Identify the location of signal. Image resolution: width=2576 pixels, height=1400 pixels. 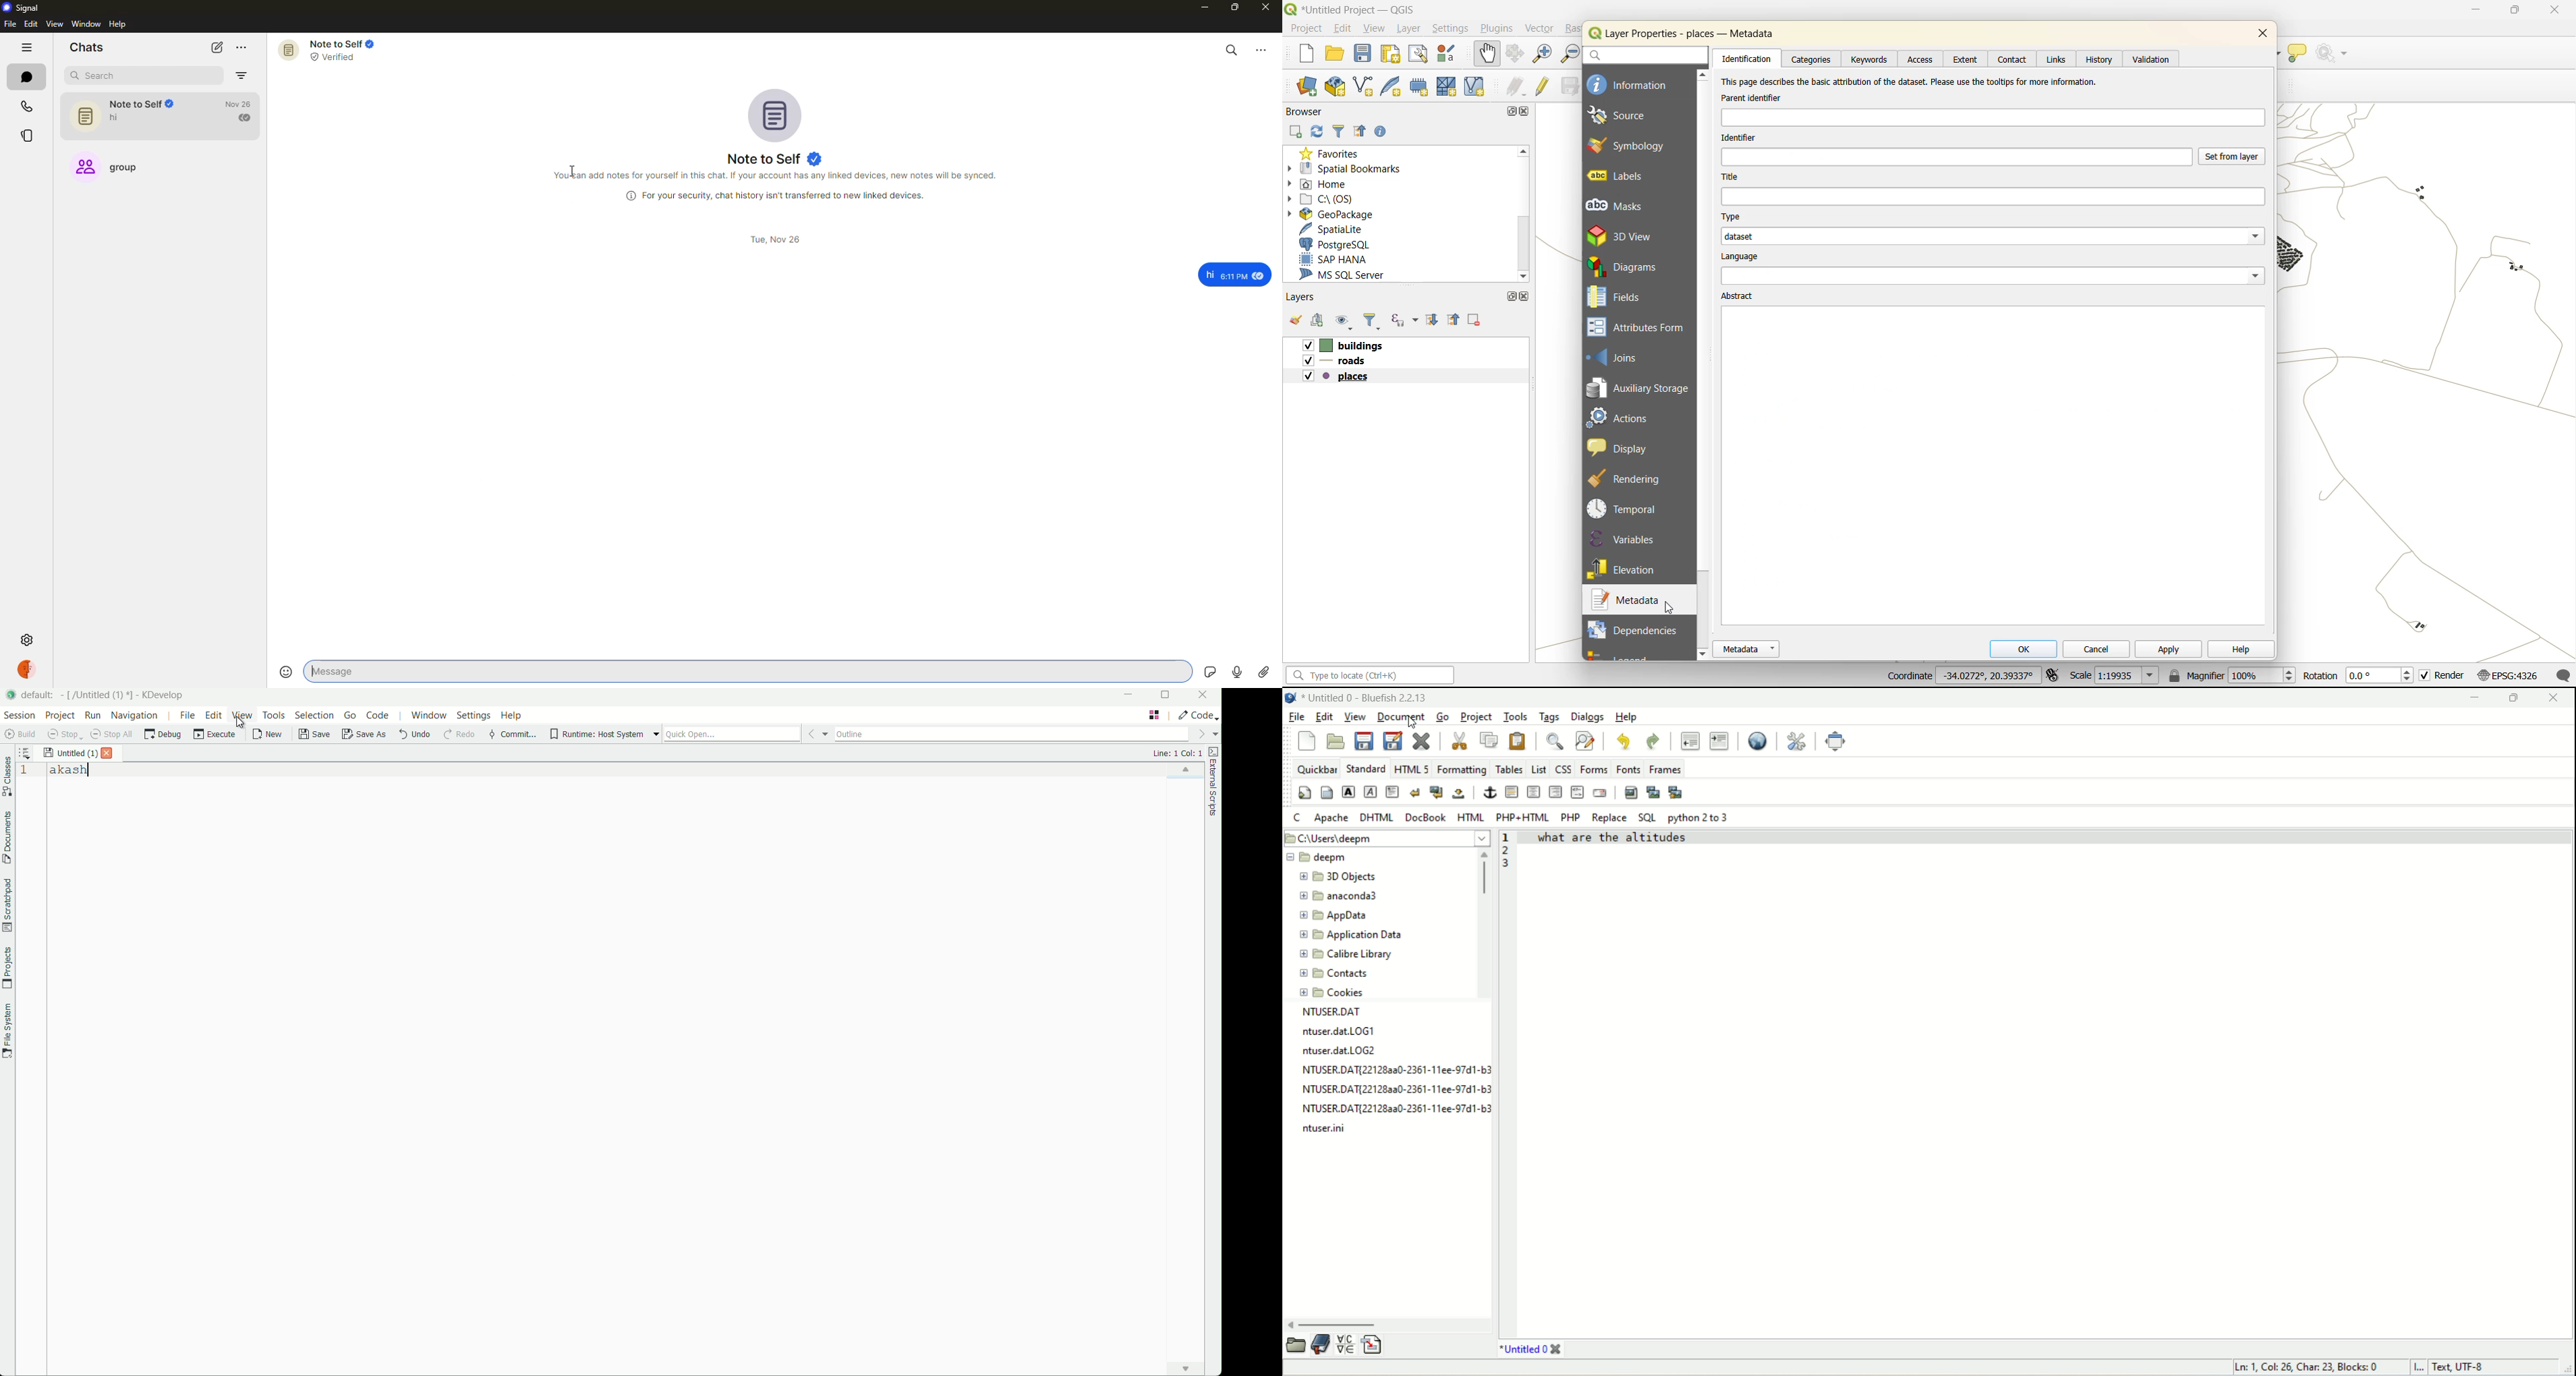
(23, 8).